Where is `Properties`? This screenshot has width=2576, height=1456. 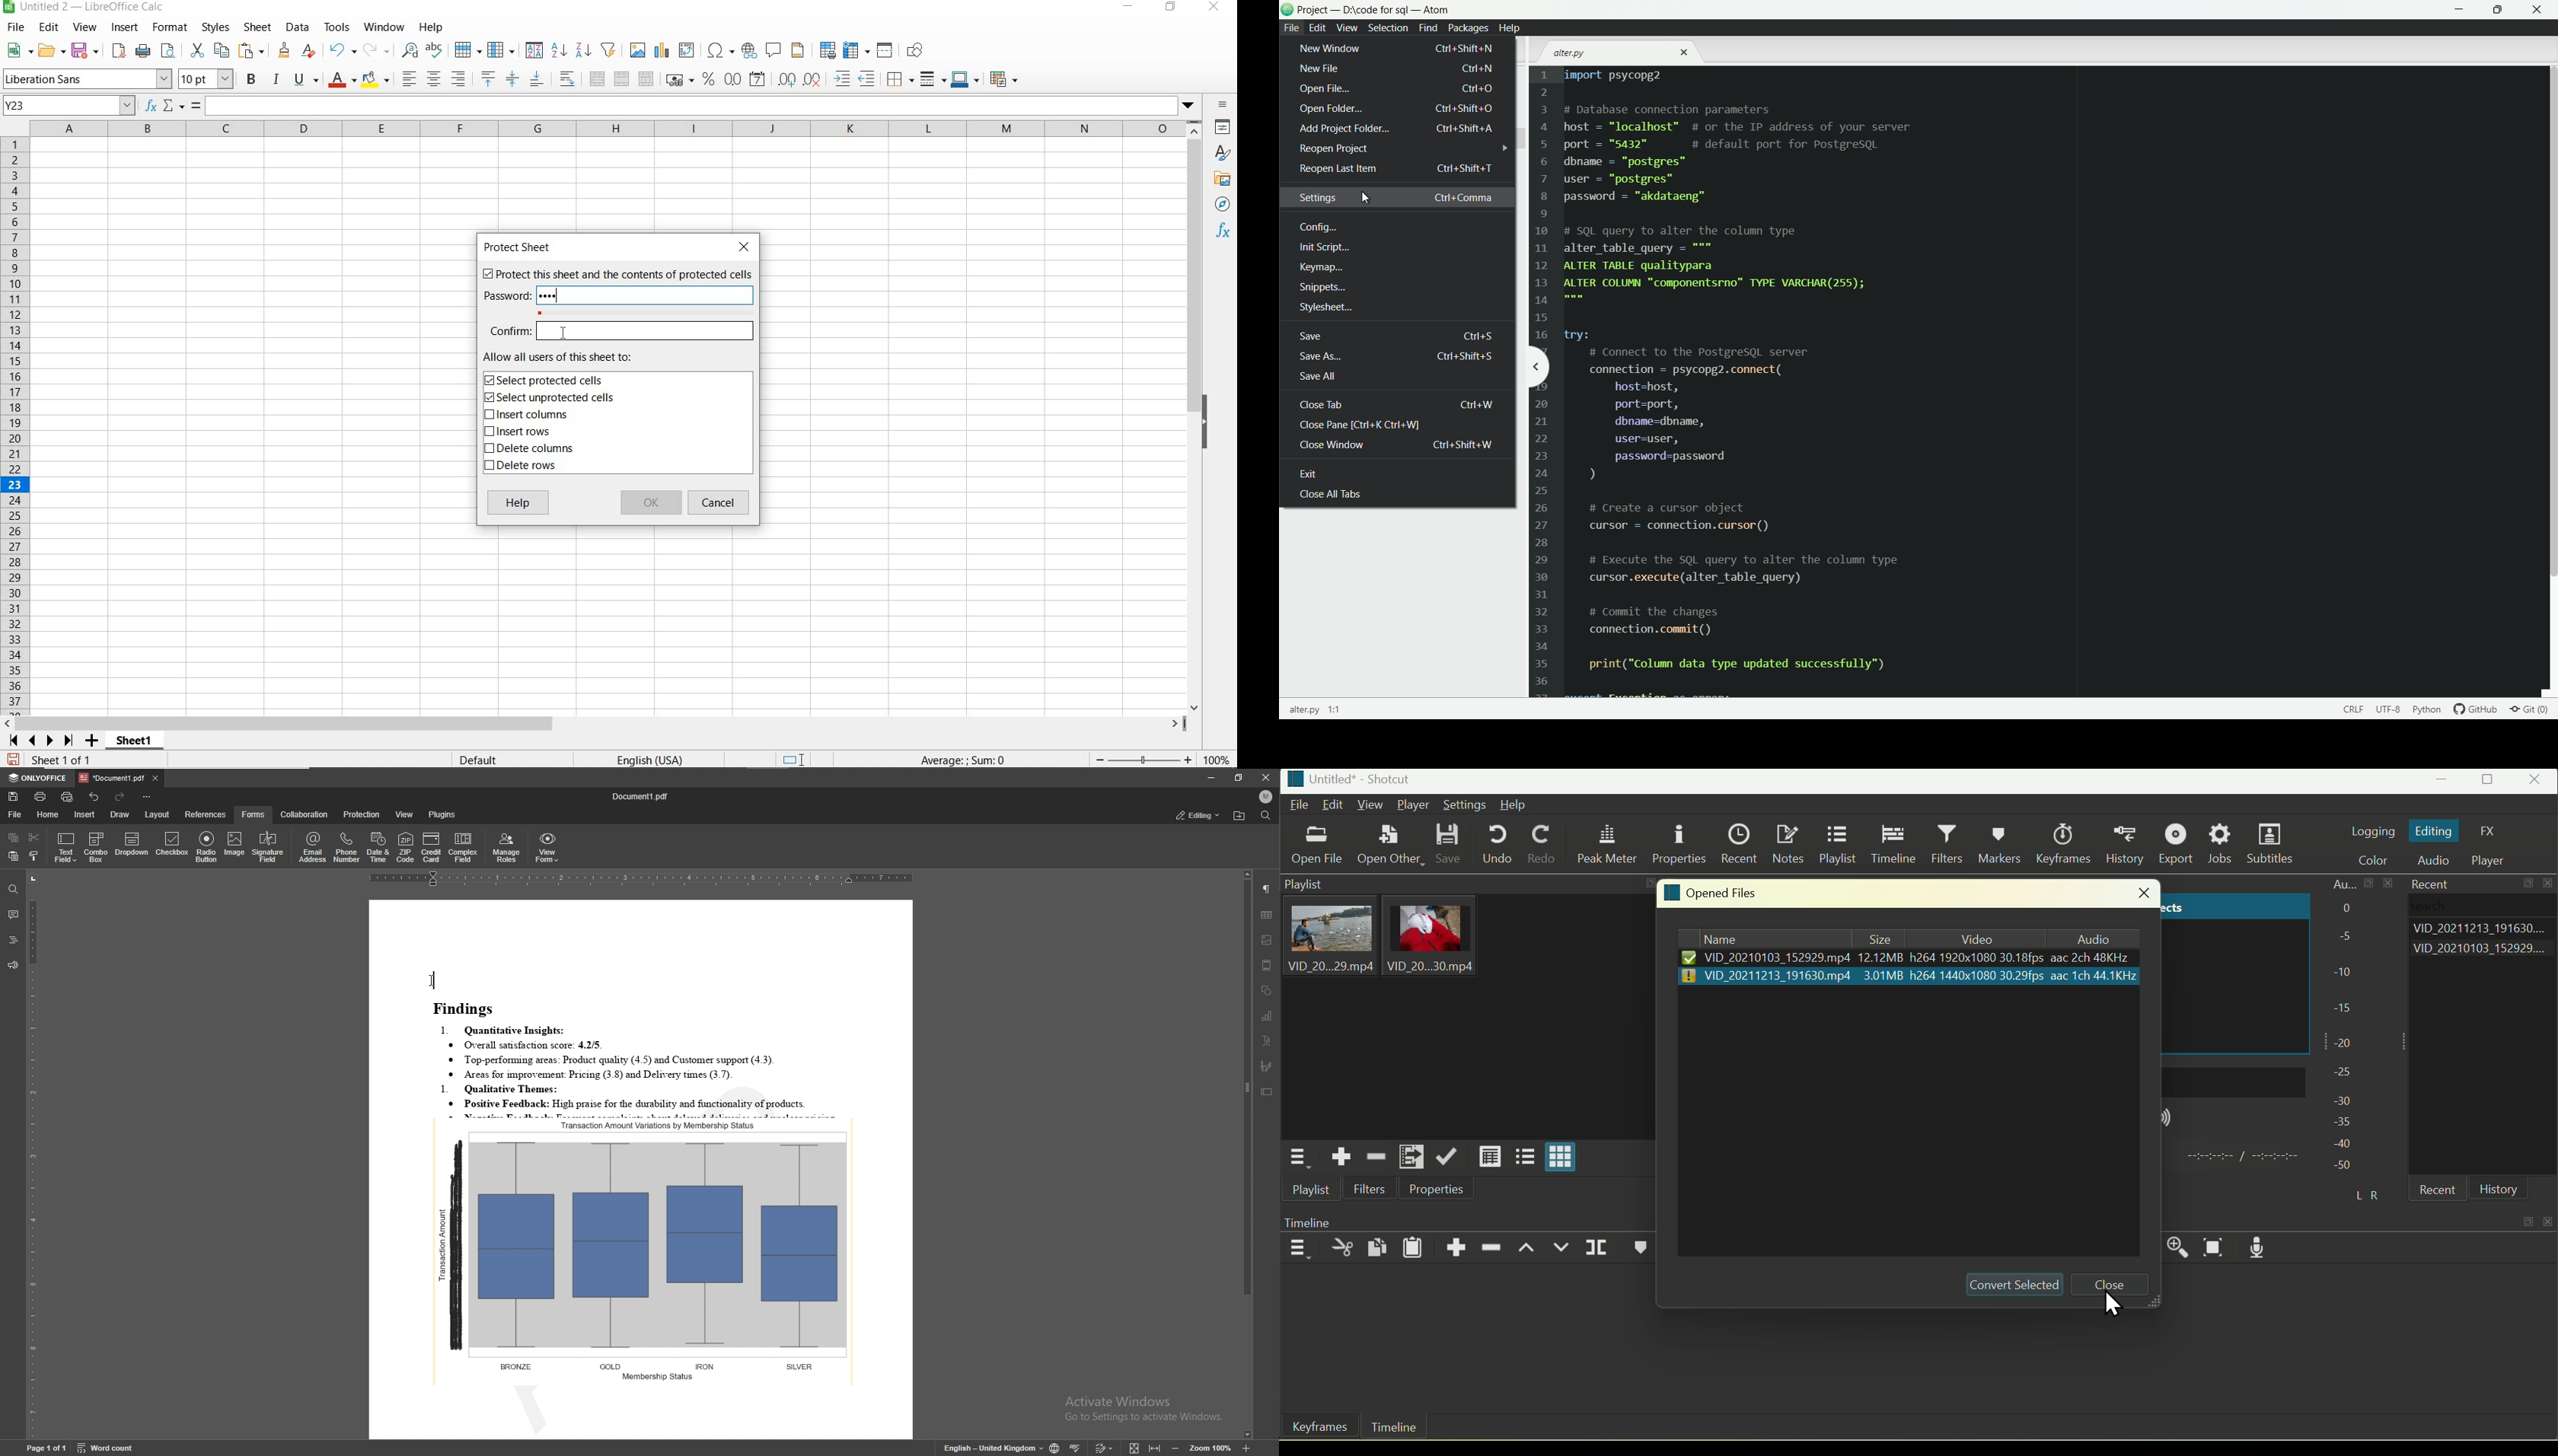 Properties is located at coordinates (1435, 1190).